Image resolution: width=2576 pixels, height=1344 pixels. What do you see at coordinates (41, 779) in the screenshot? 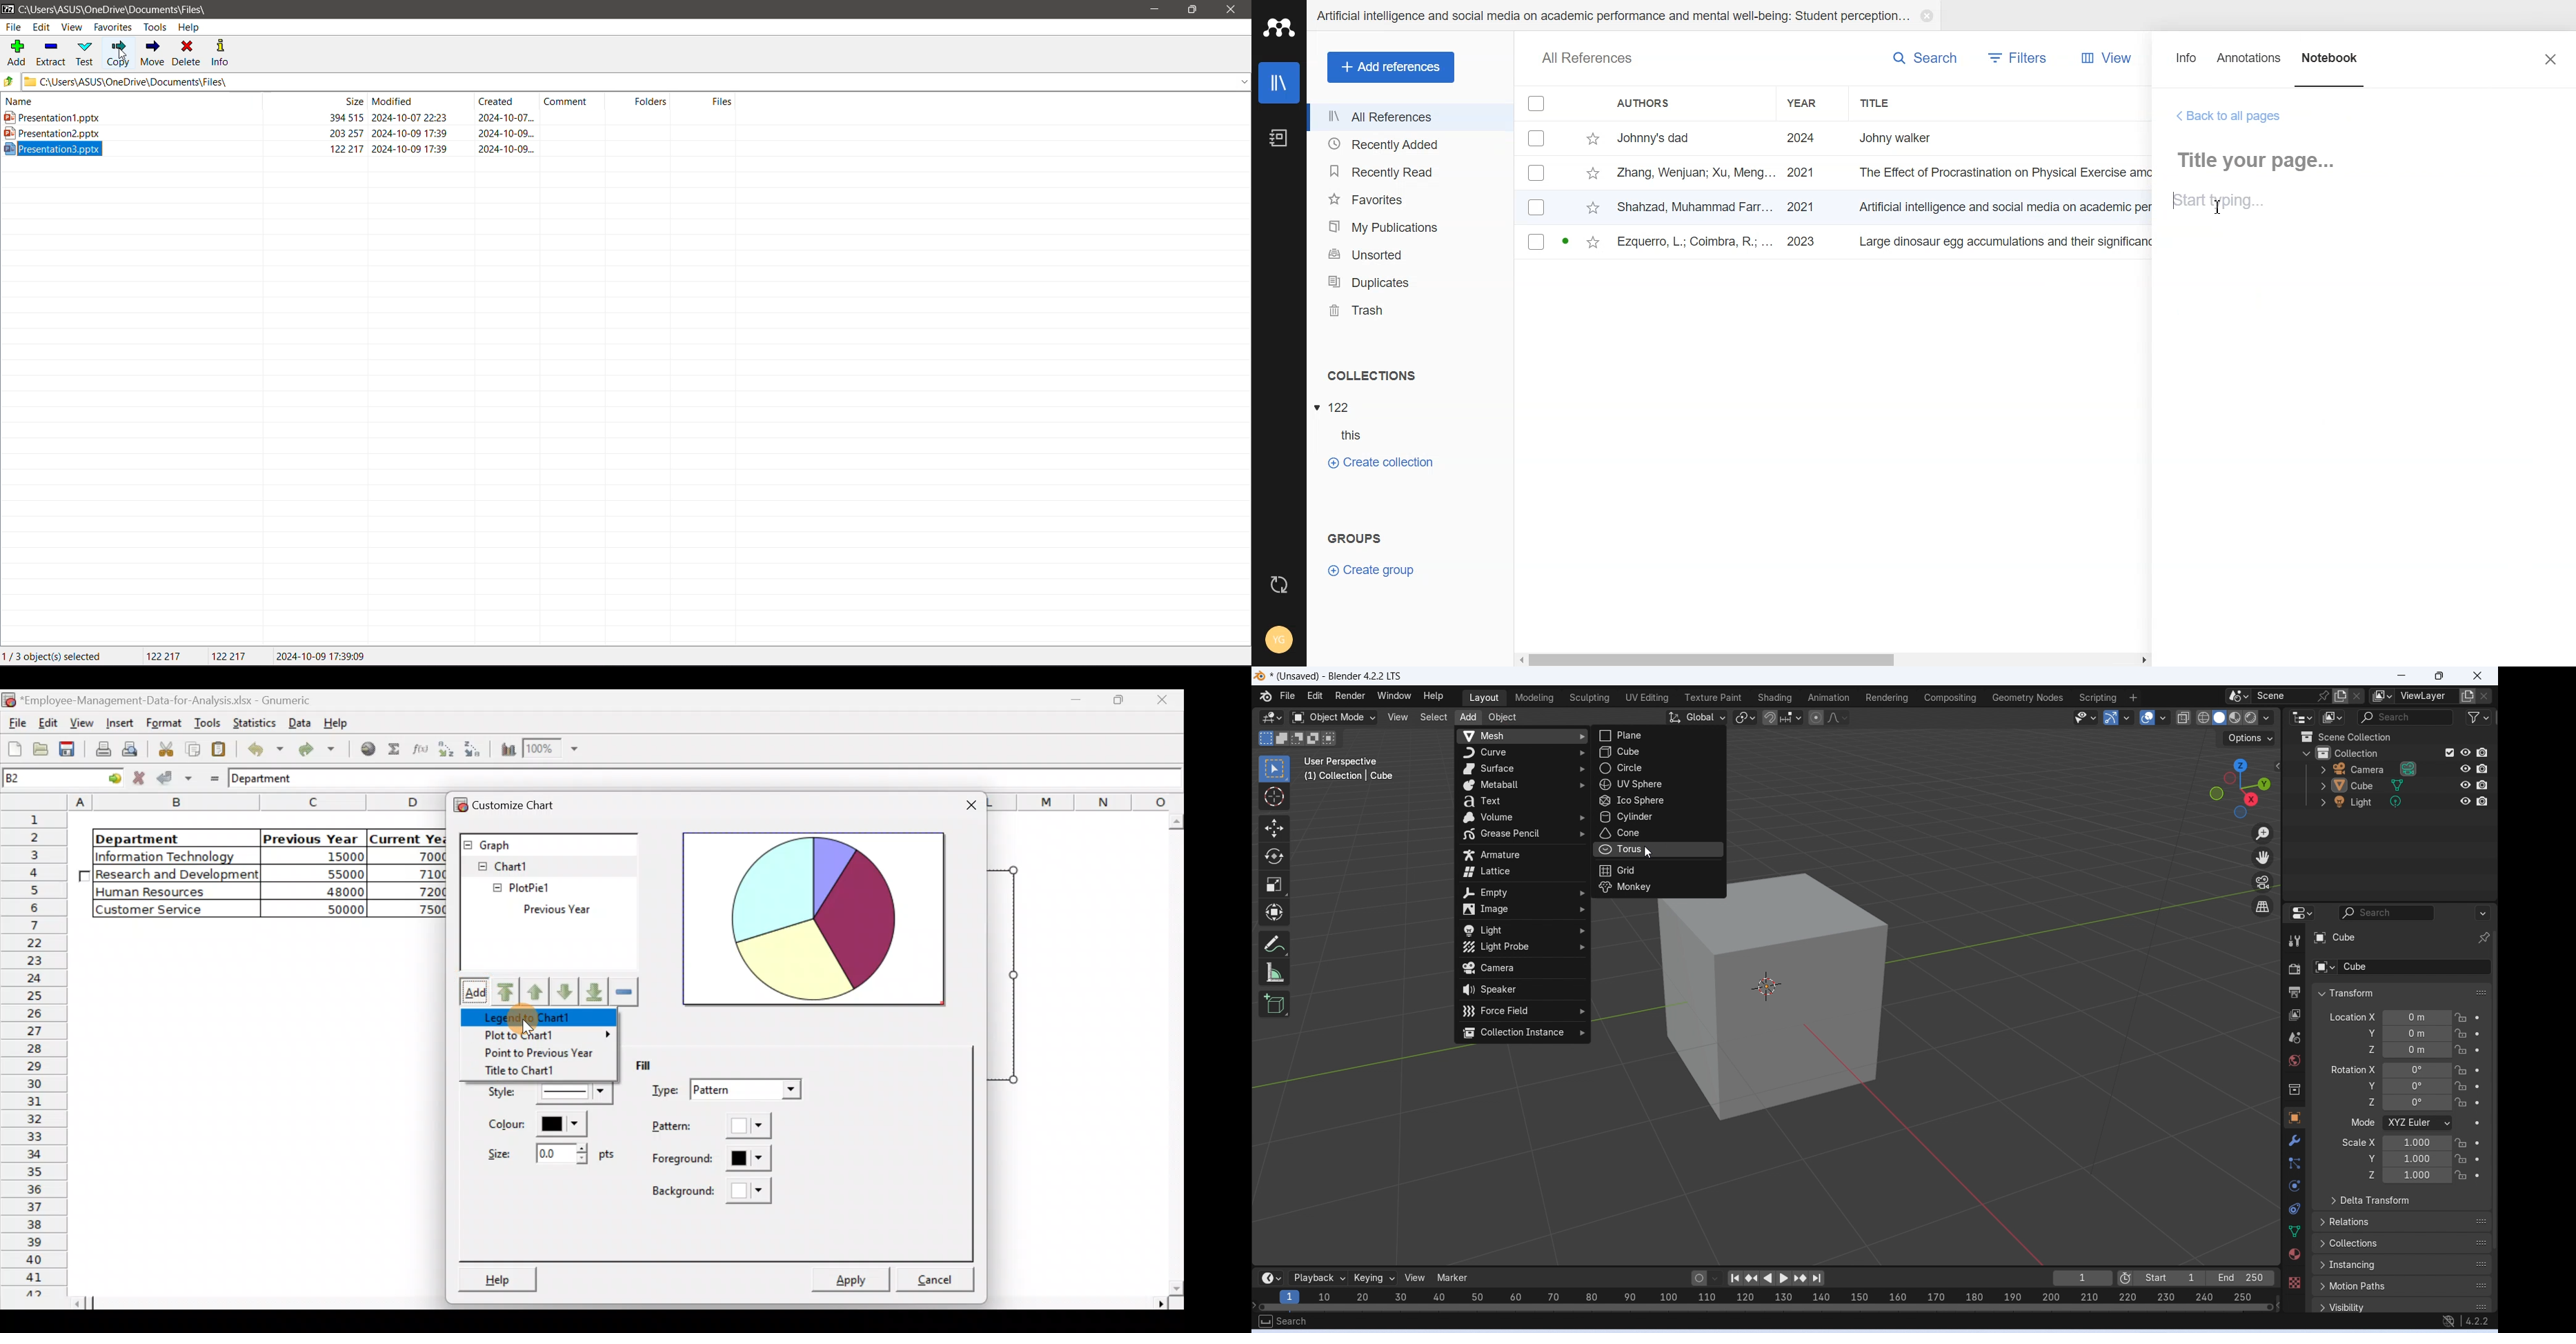
I see `Cell name B2` at bounding box center [41, 779].